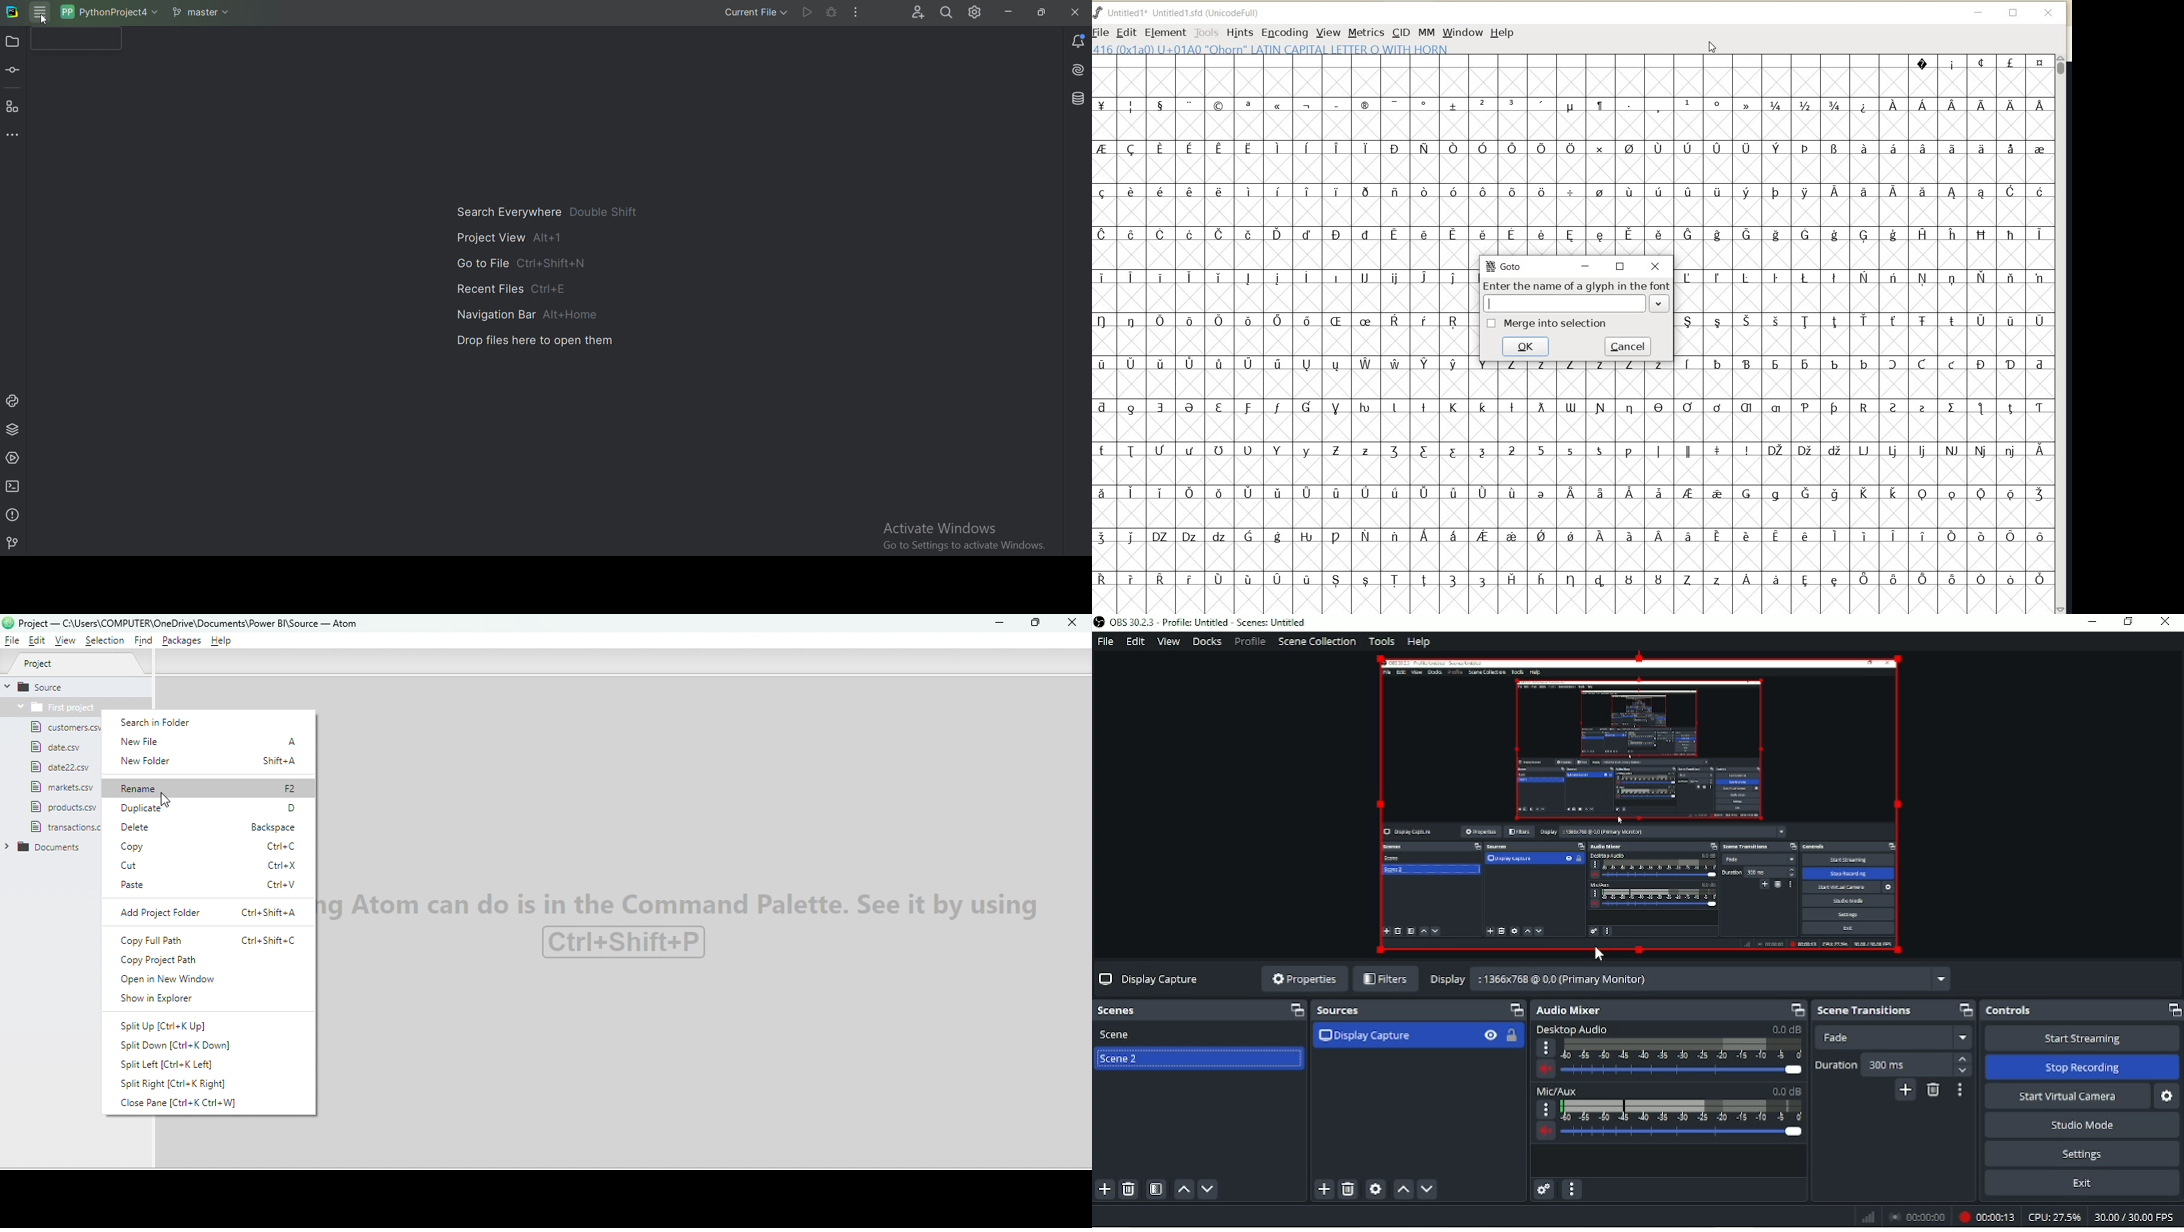 The height and width of the screenshot is (1232, 2184). Describe the element at coordinates (1868, 1218) in the screenshot. I see `Network` at that location.